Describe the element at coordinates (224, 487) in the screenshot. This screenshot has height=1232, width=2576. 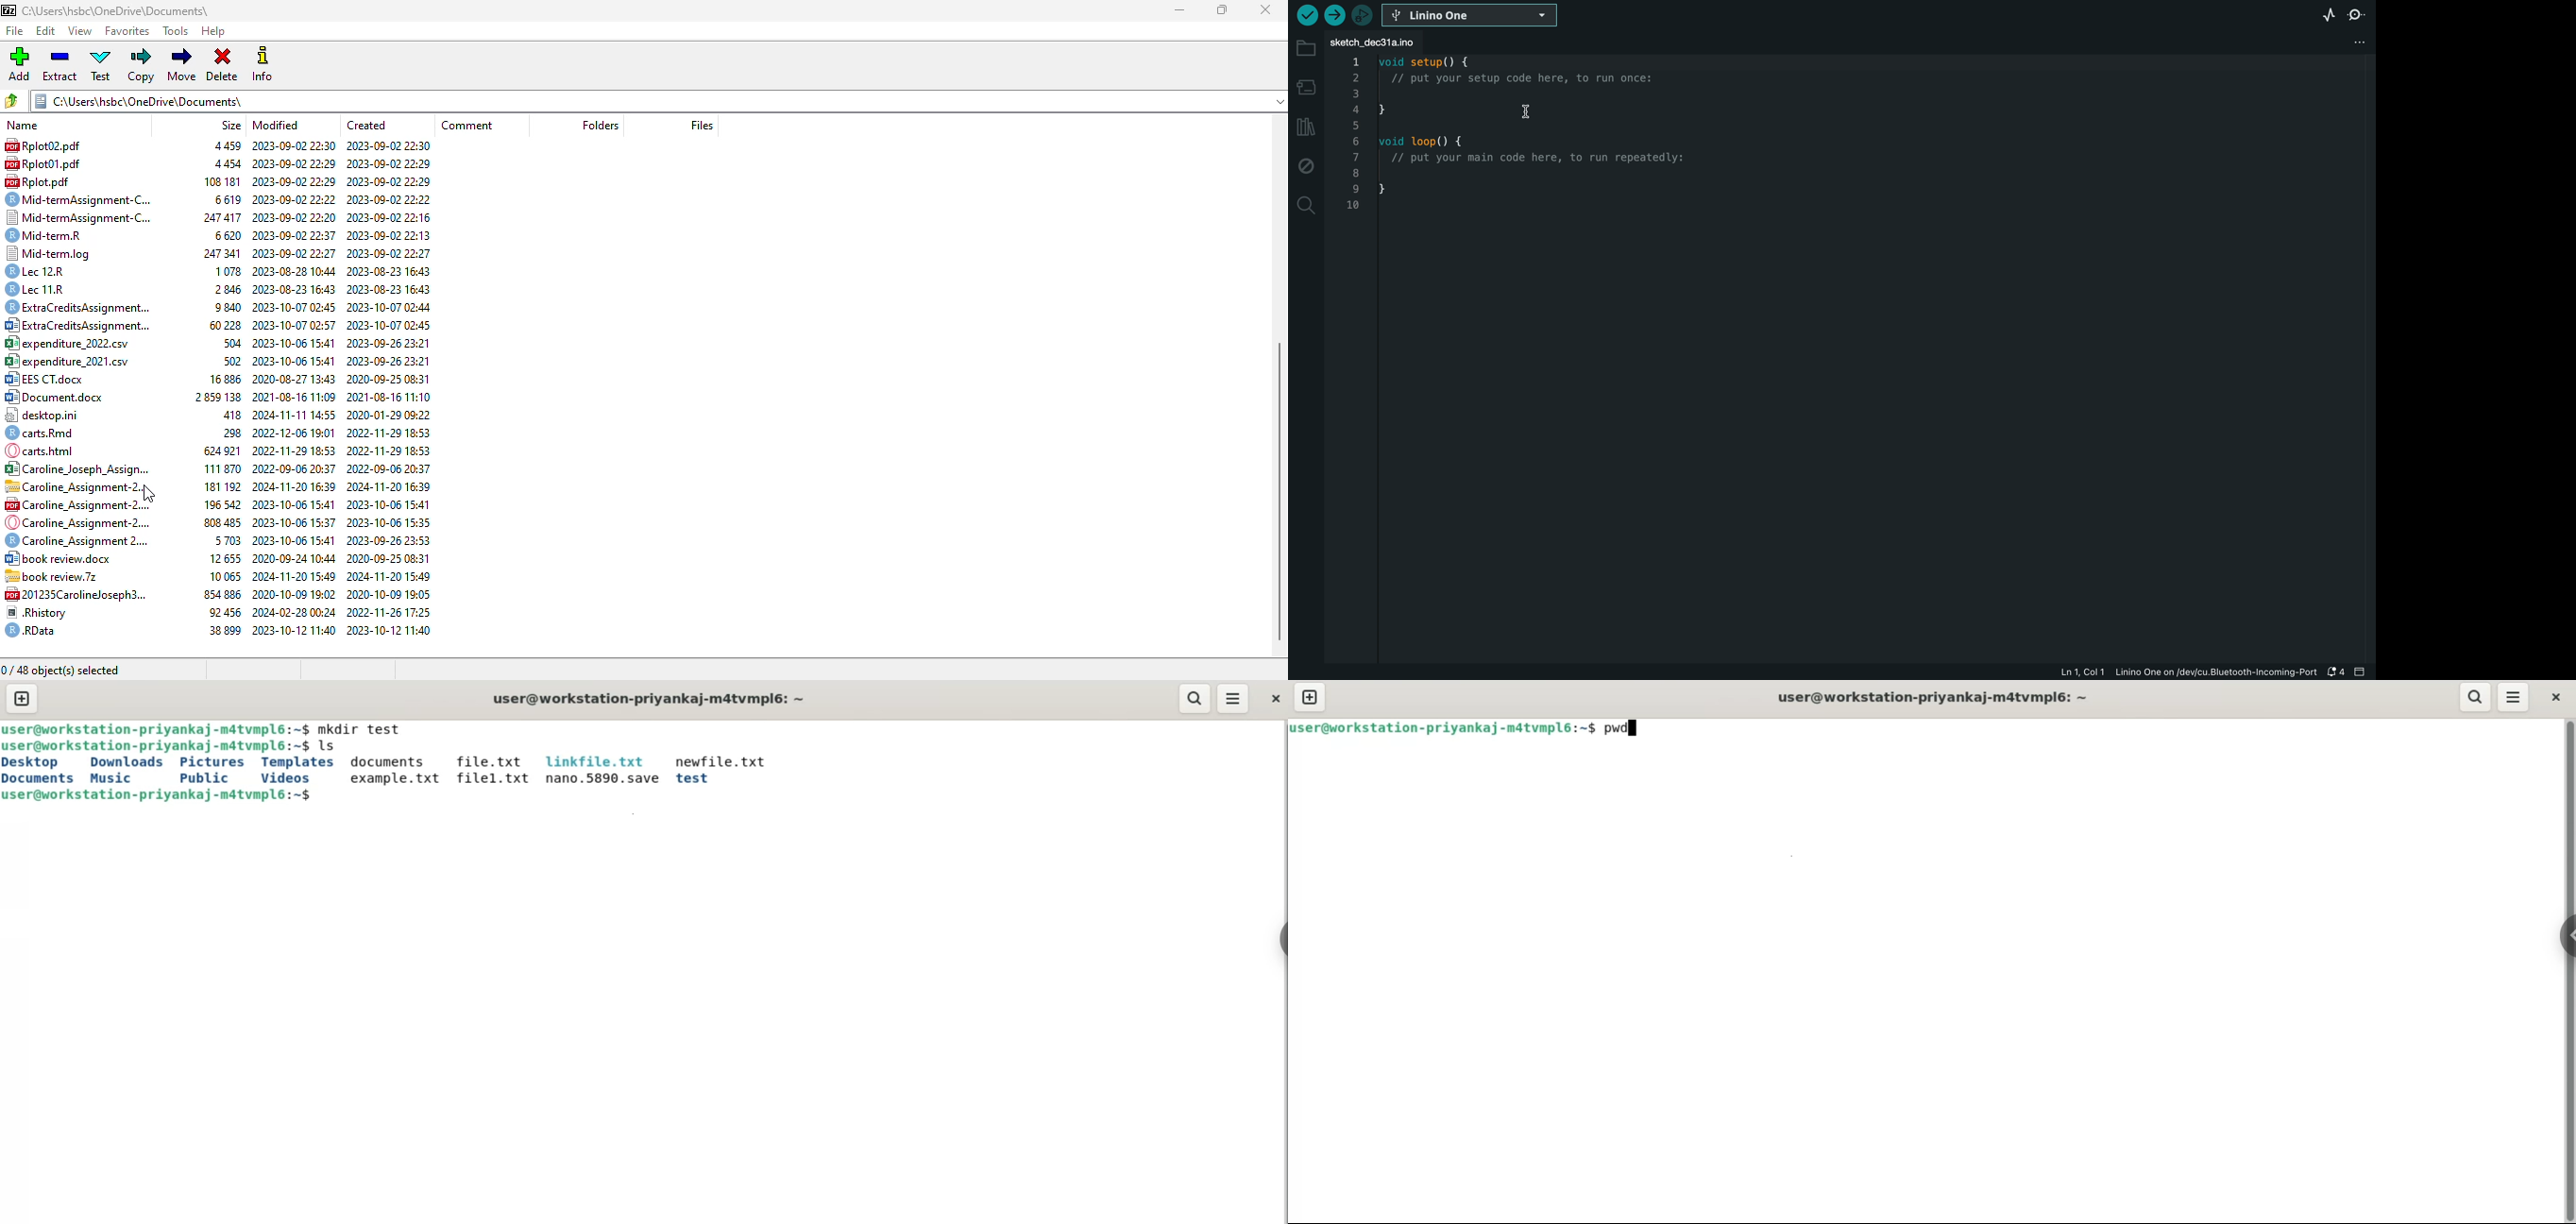
I see `181192` at that location.